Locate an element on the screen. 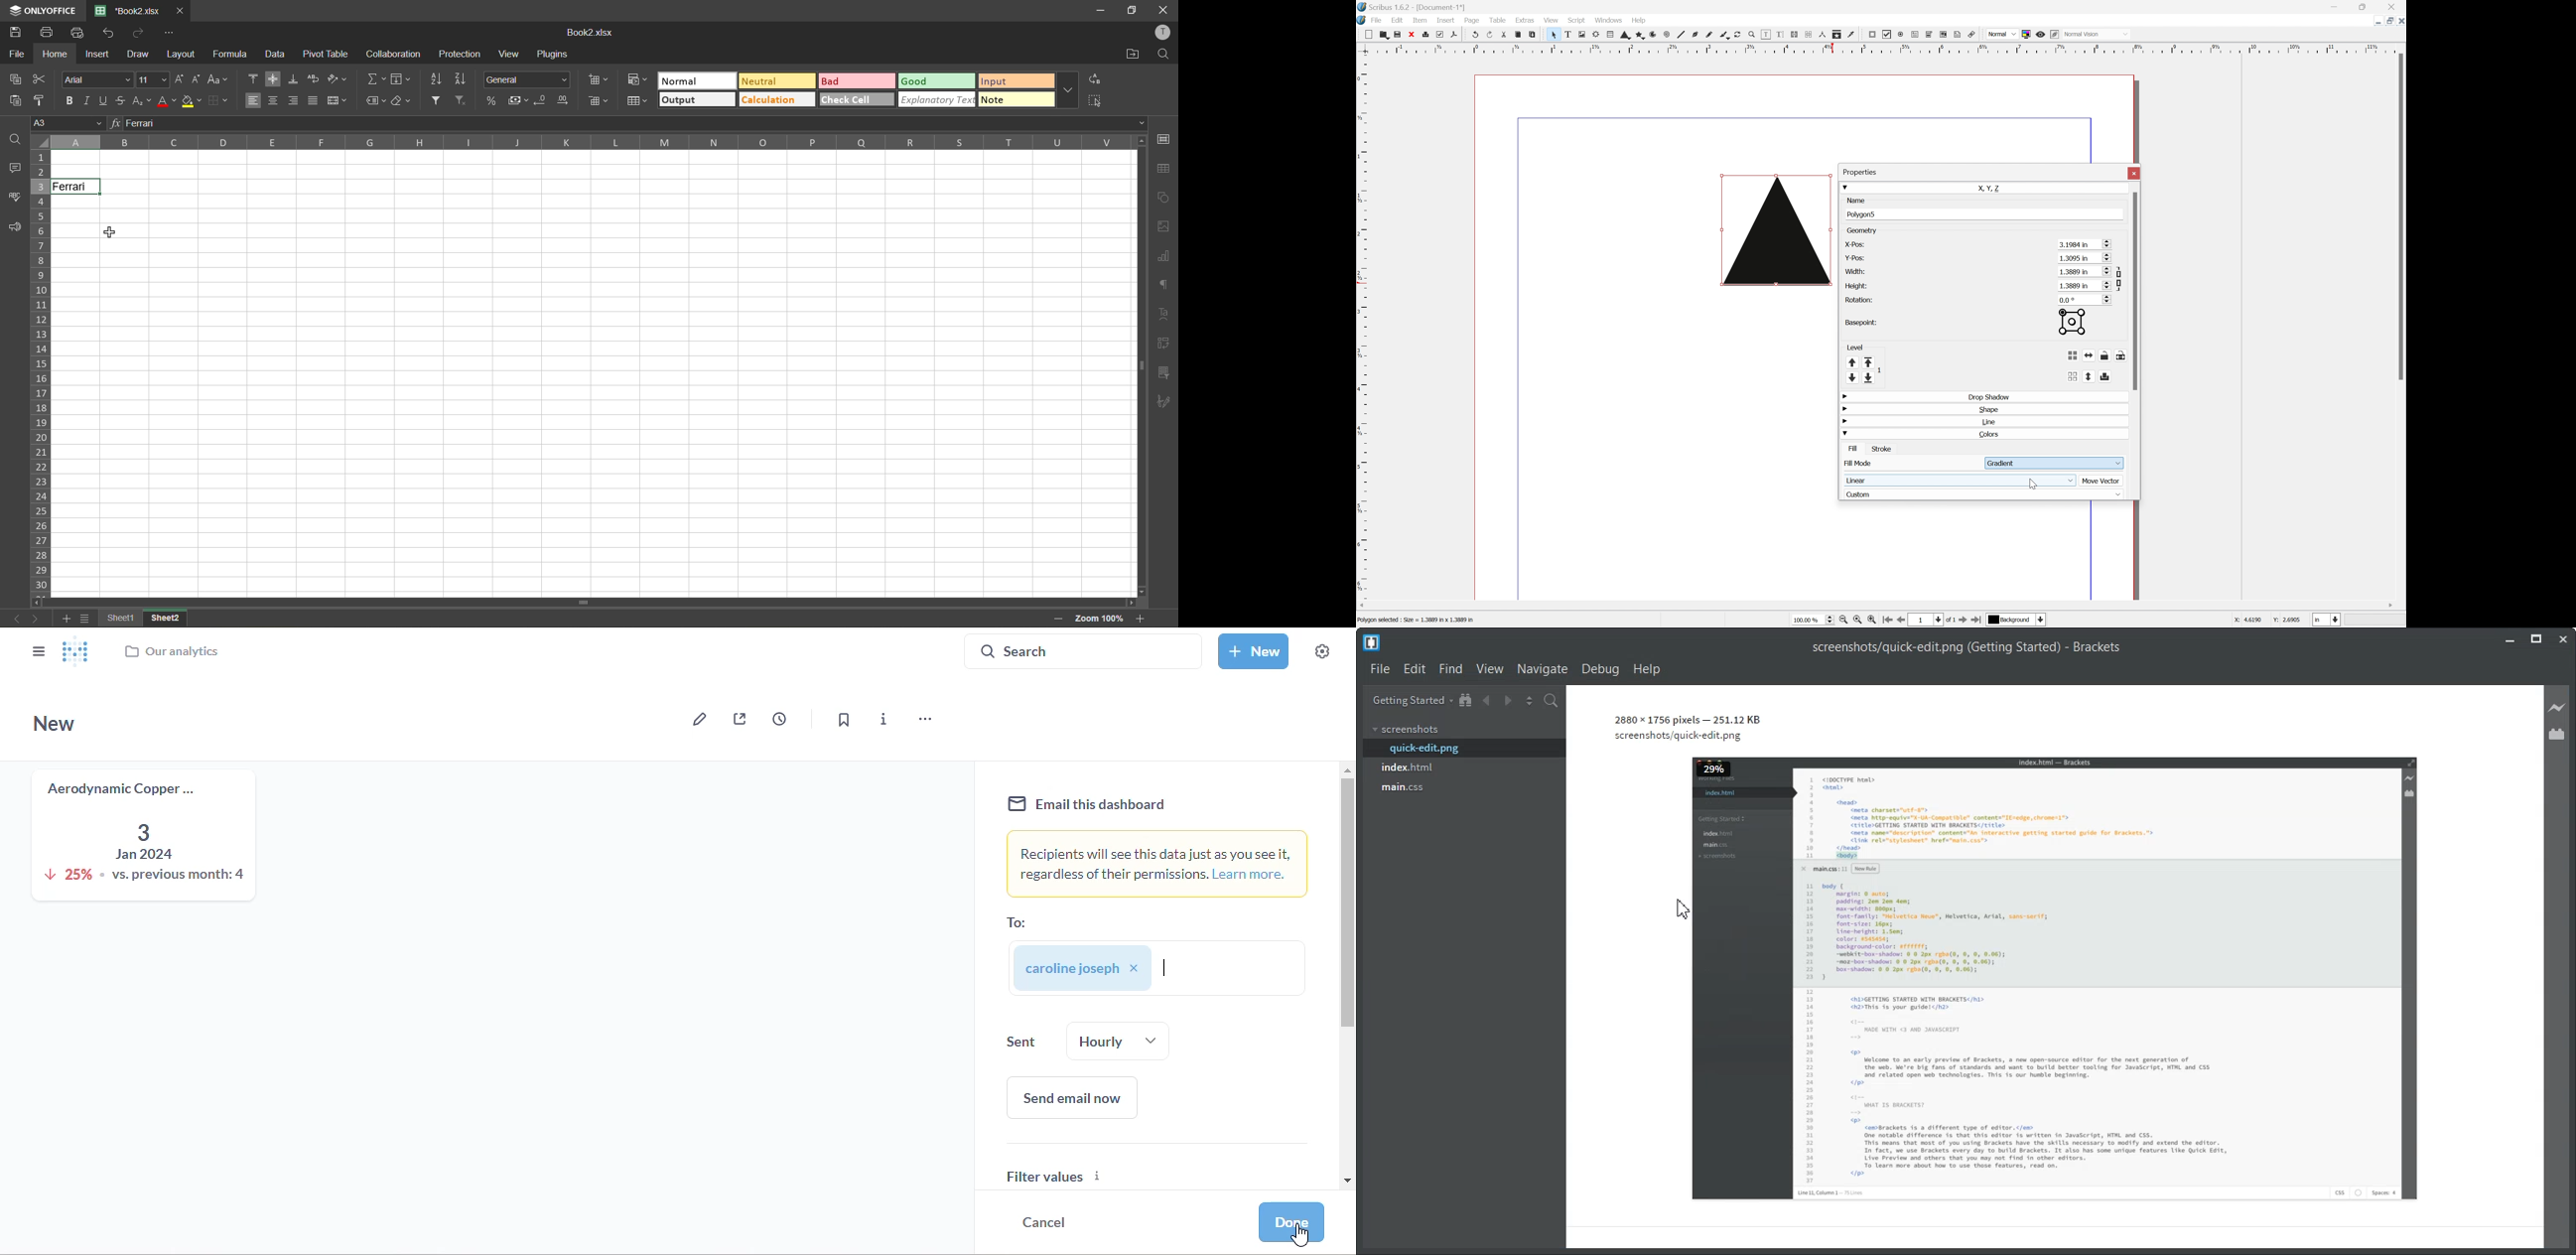 This screenshot has width=2576, height=1260. Width: is located at coordinates (1855, 271).